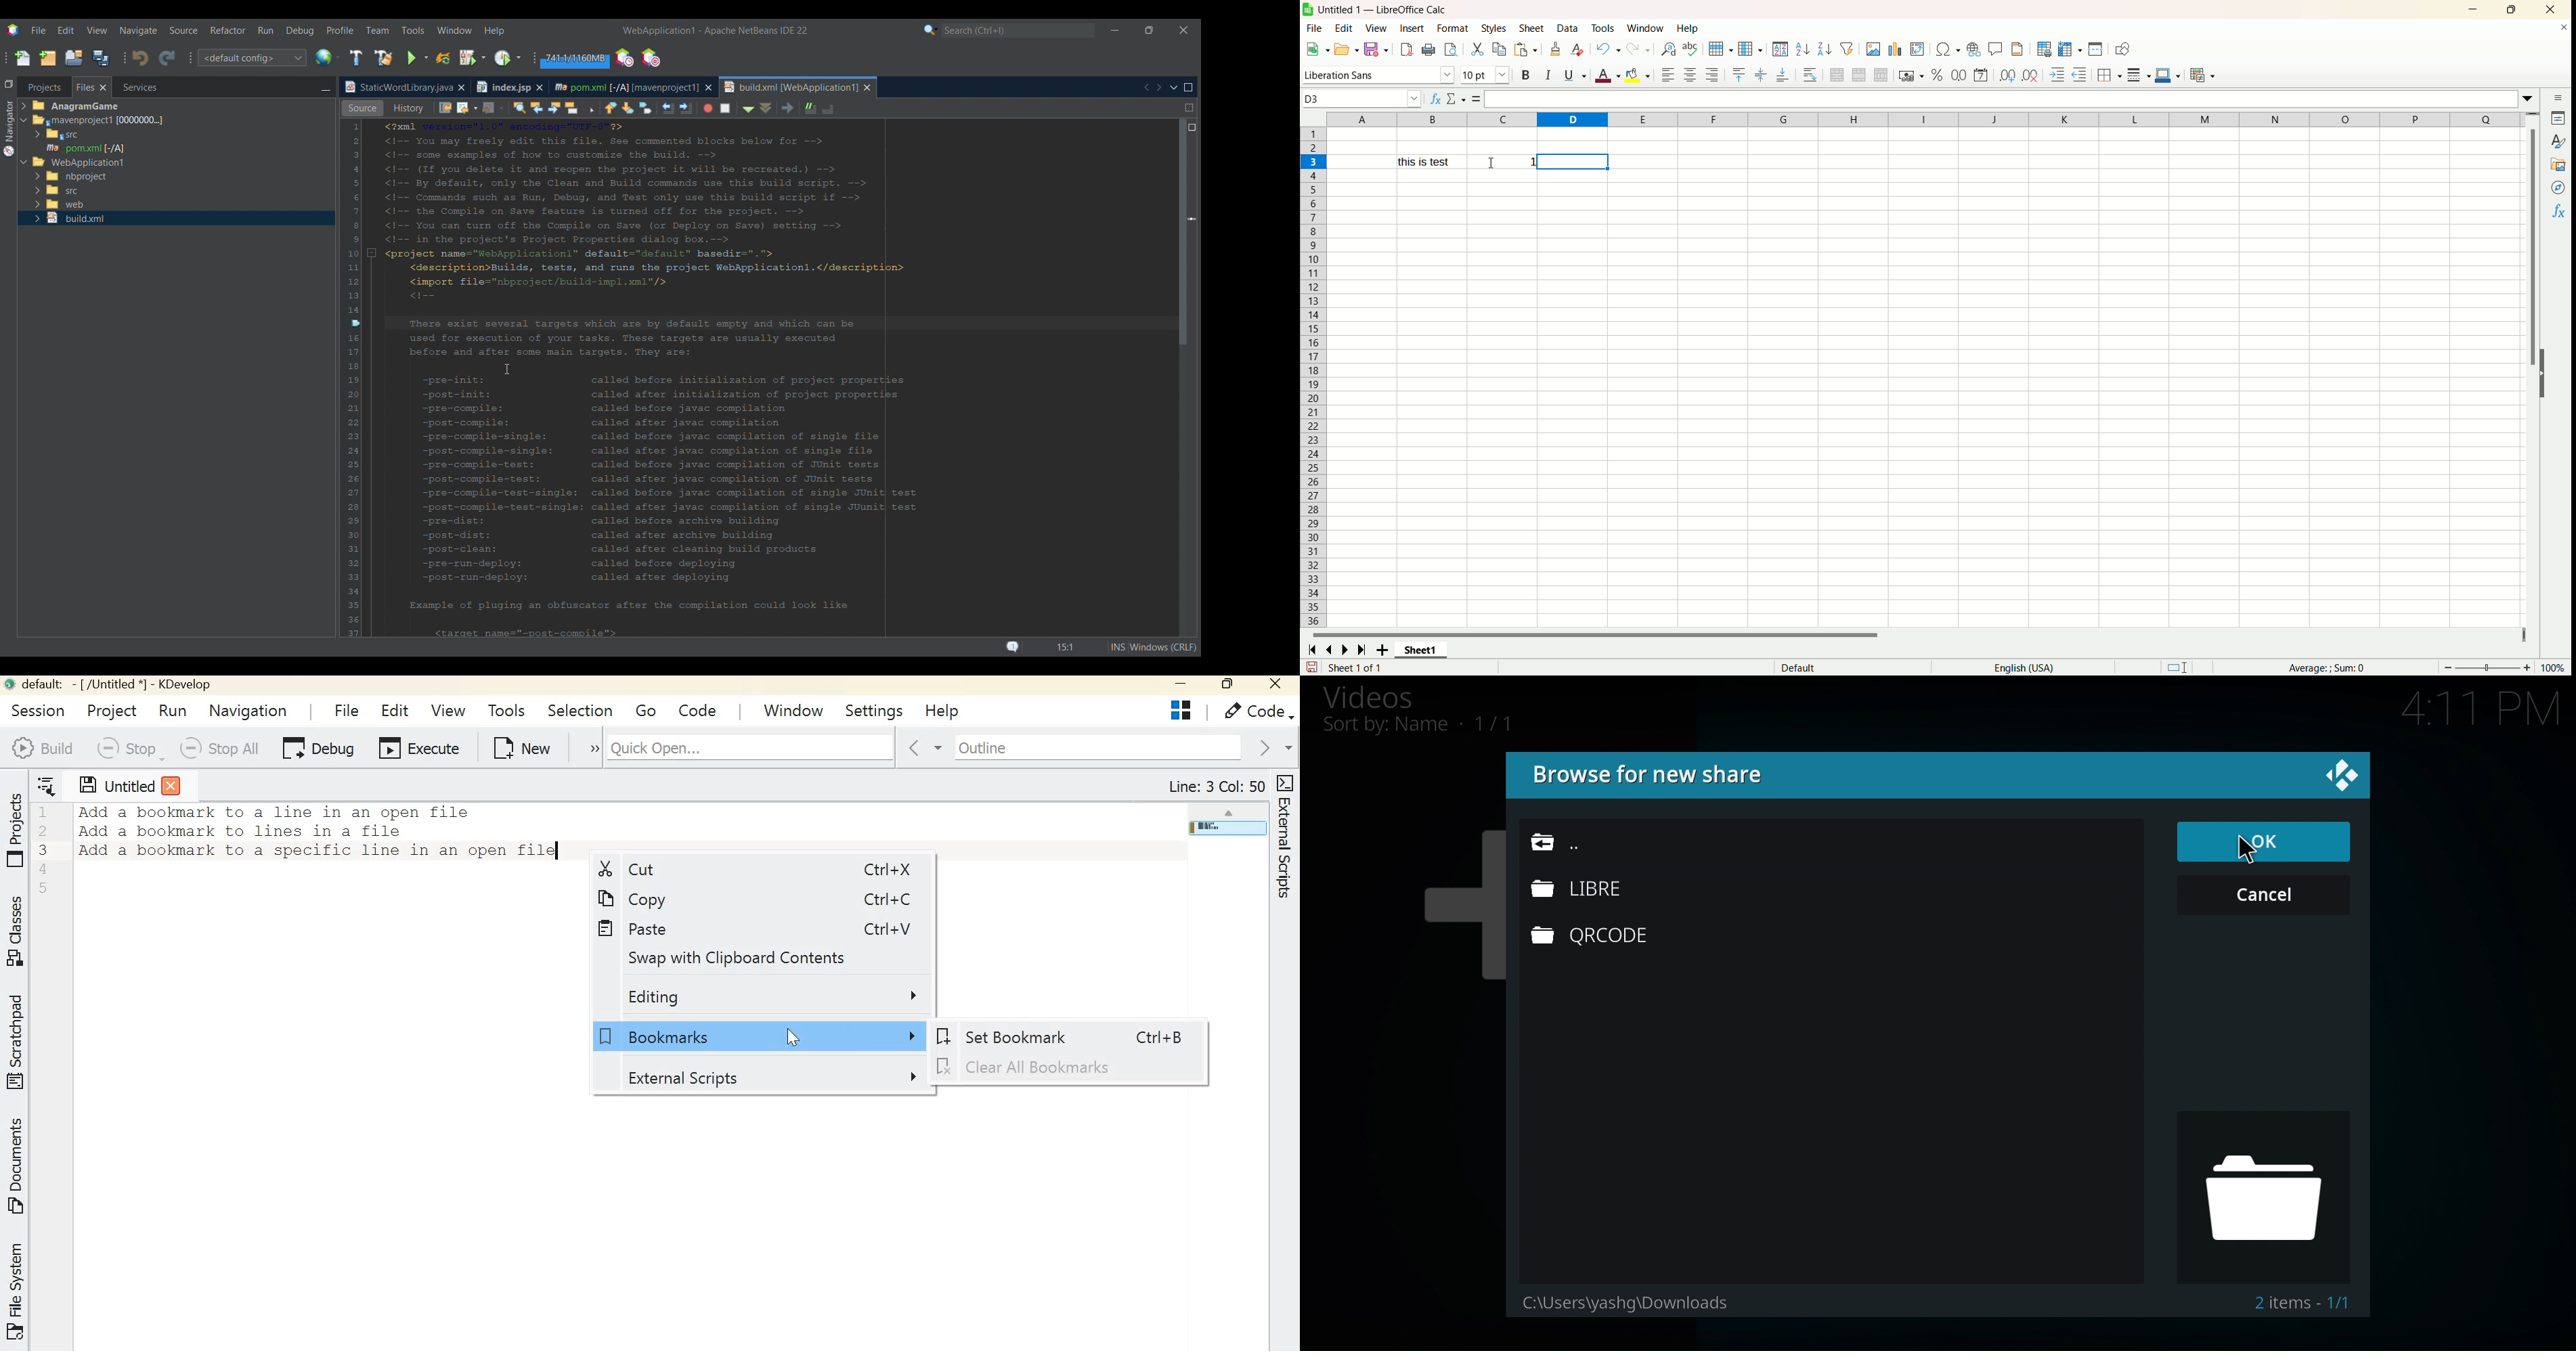 The height and width of the screenshot is (1372, 2576). What do you see at coordinates (1412, 28) in the screenshot?
I see `insert` at bounding box center [1412, 28].